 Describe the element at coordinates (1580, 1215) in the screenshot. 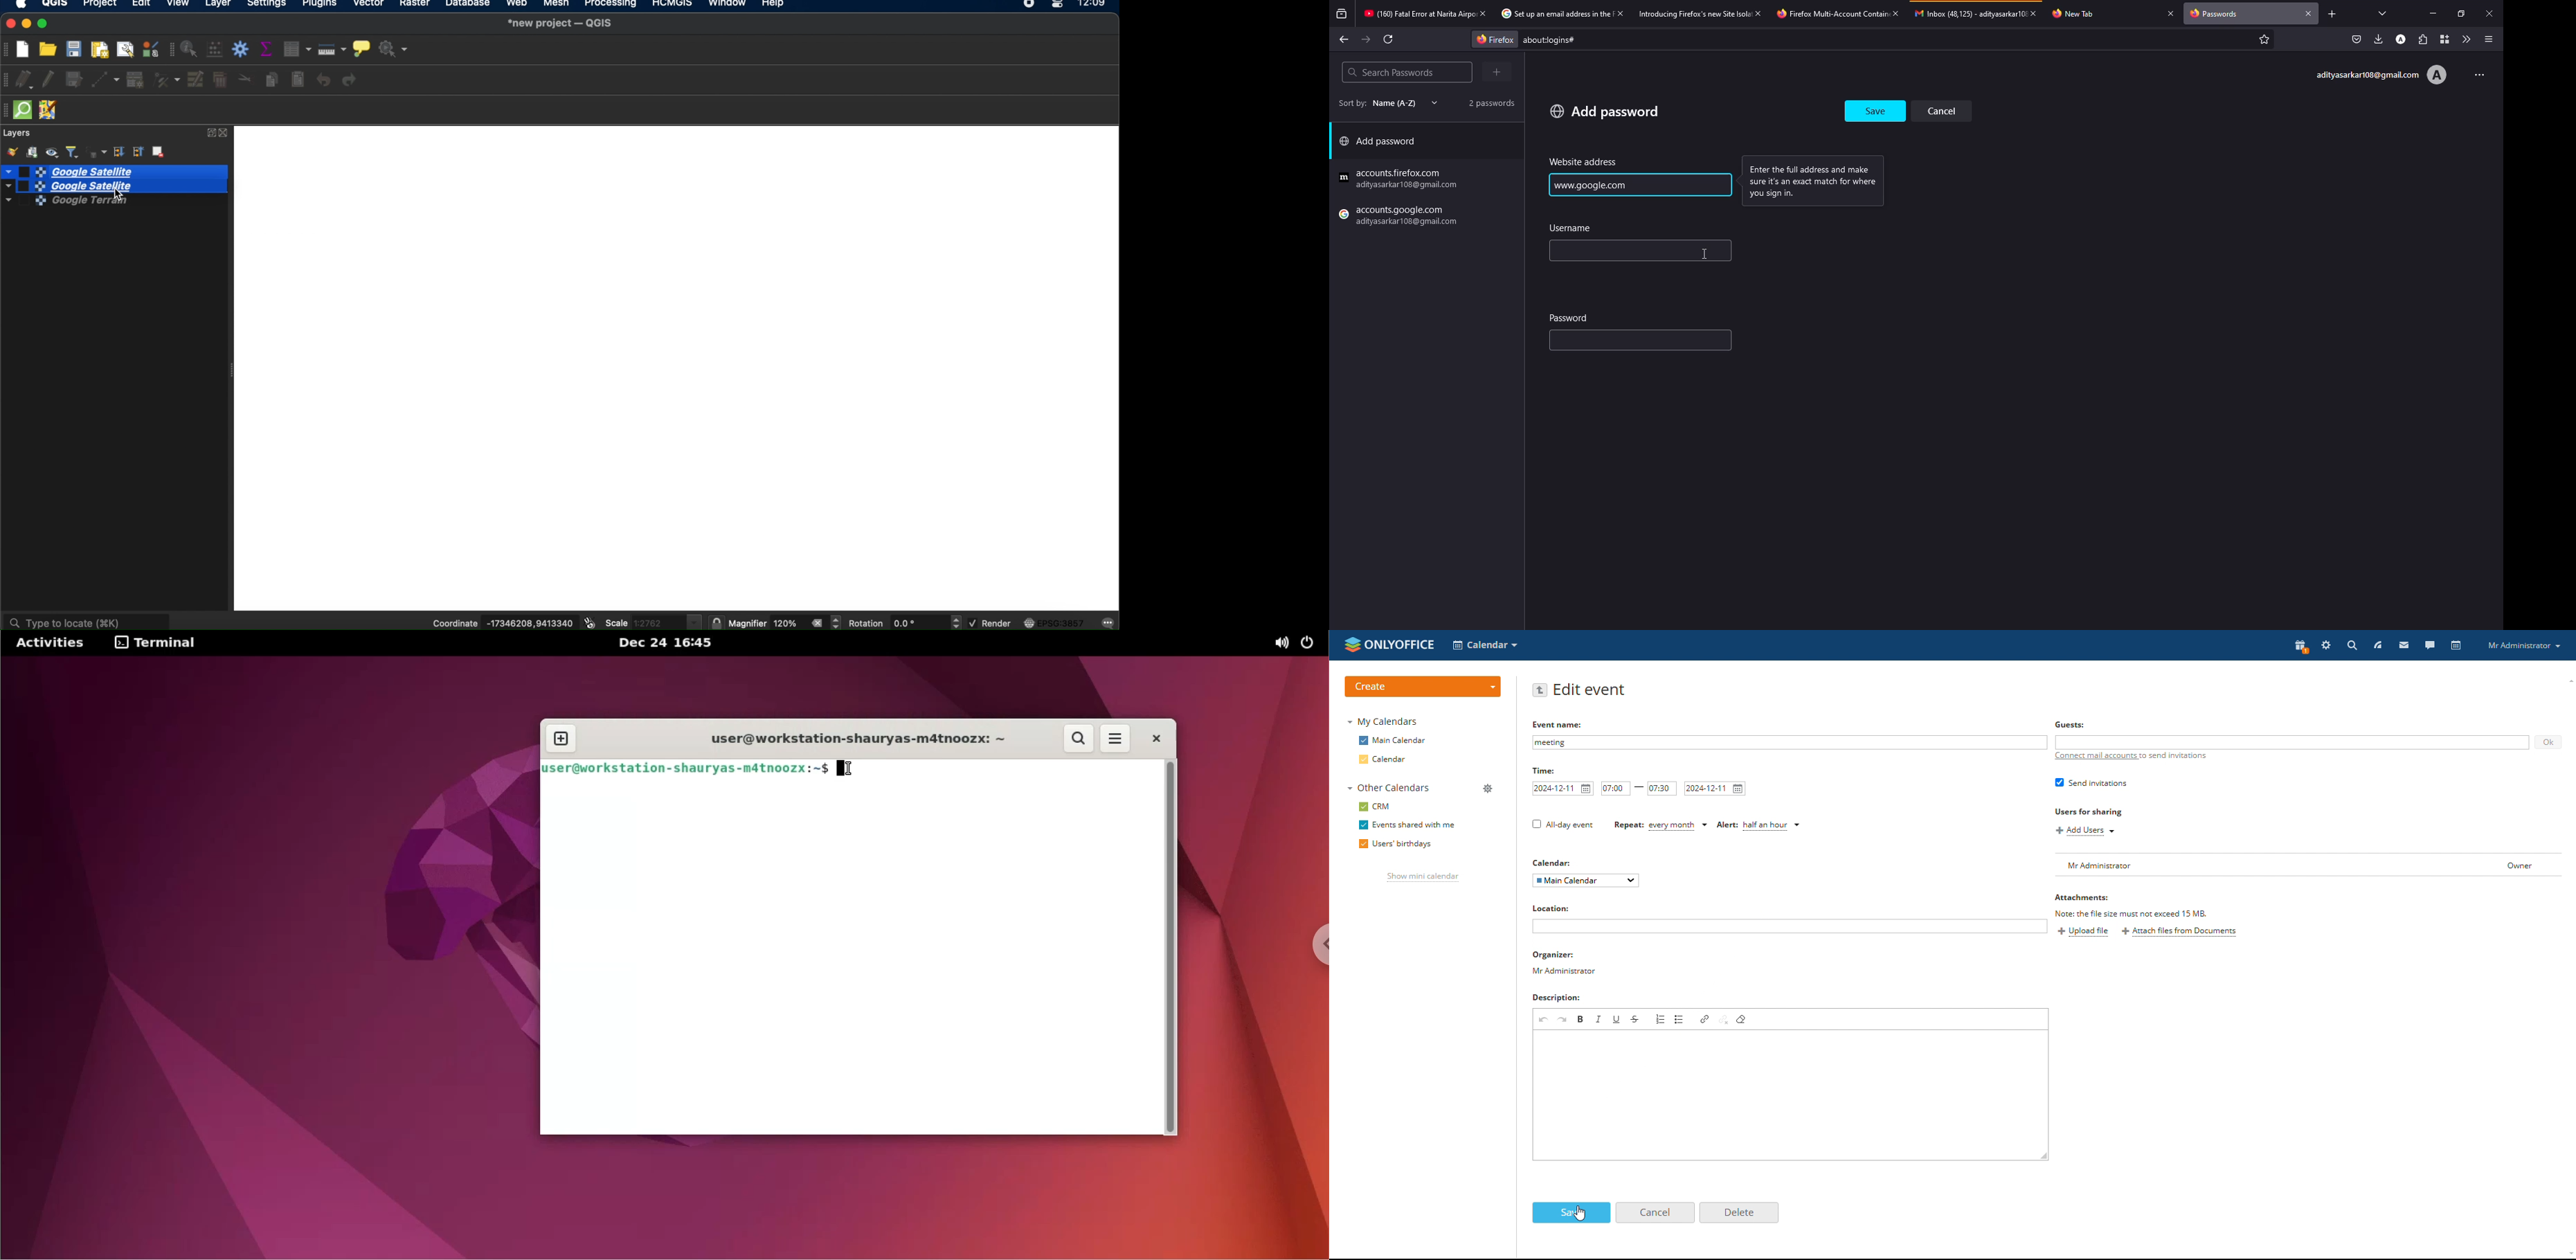

I see `cursor` at that location.